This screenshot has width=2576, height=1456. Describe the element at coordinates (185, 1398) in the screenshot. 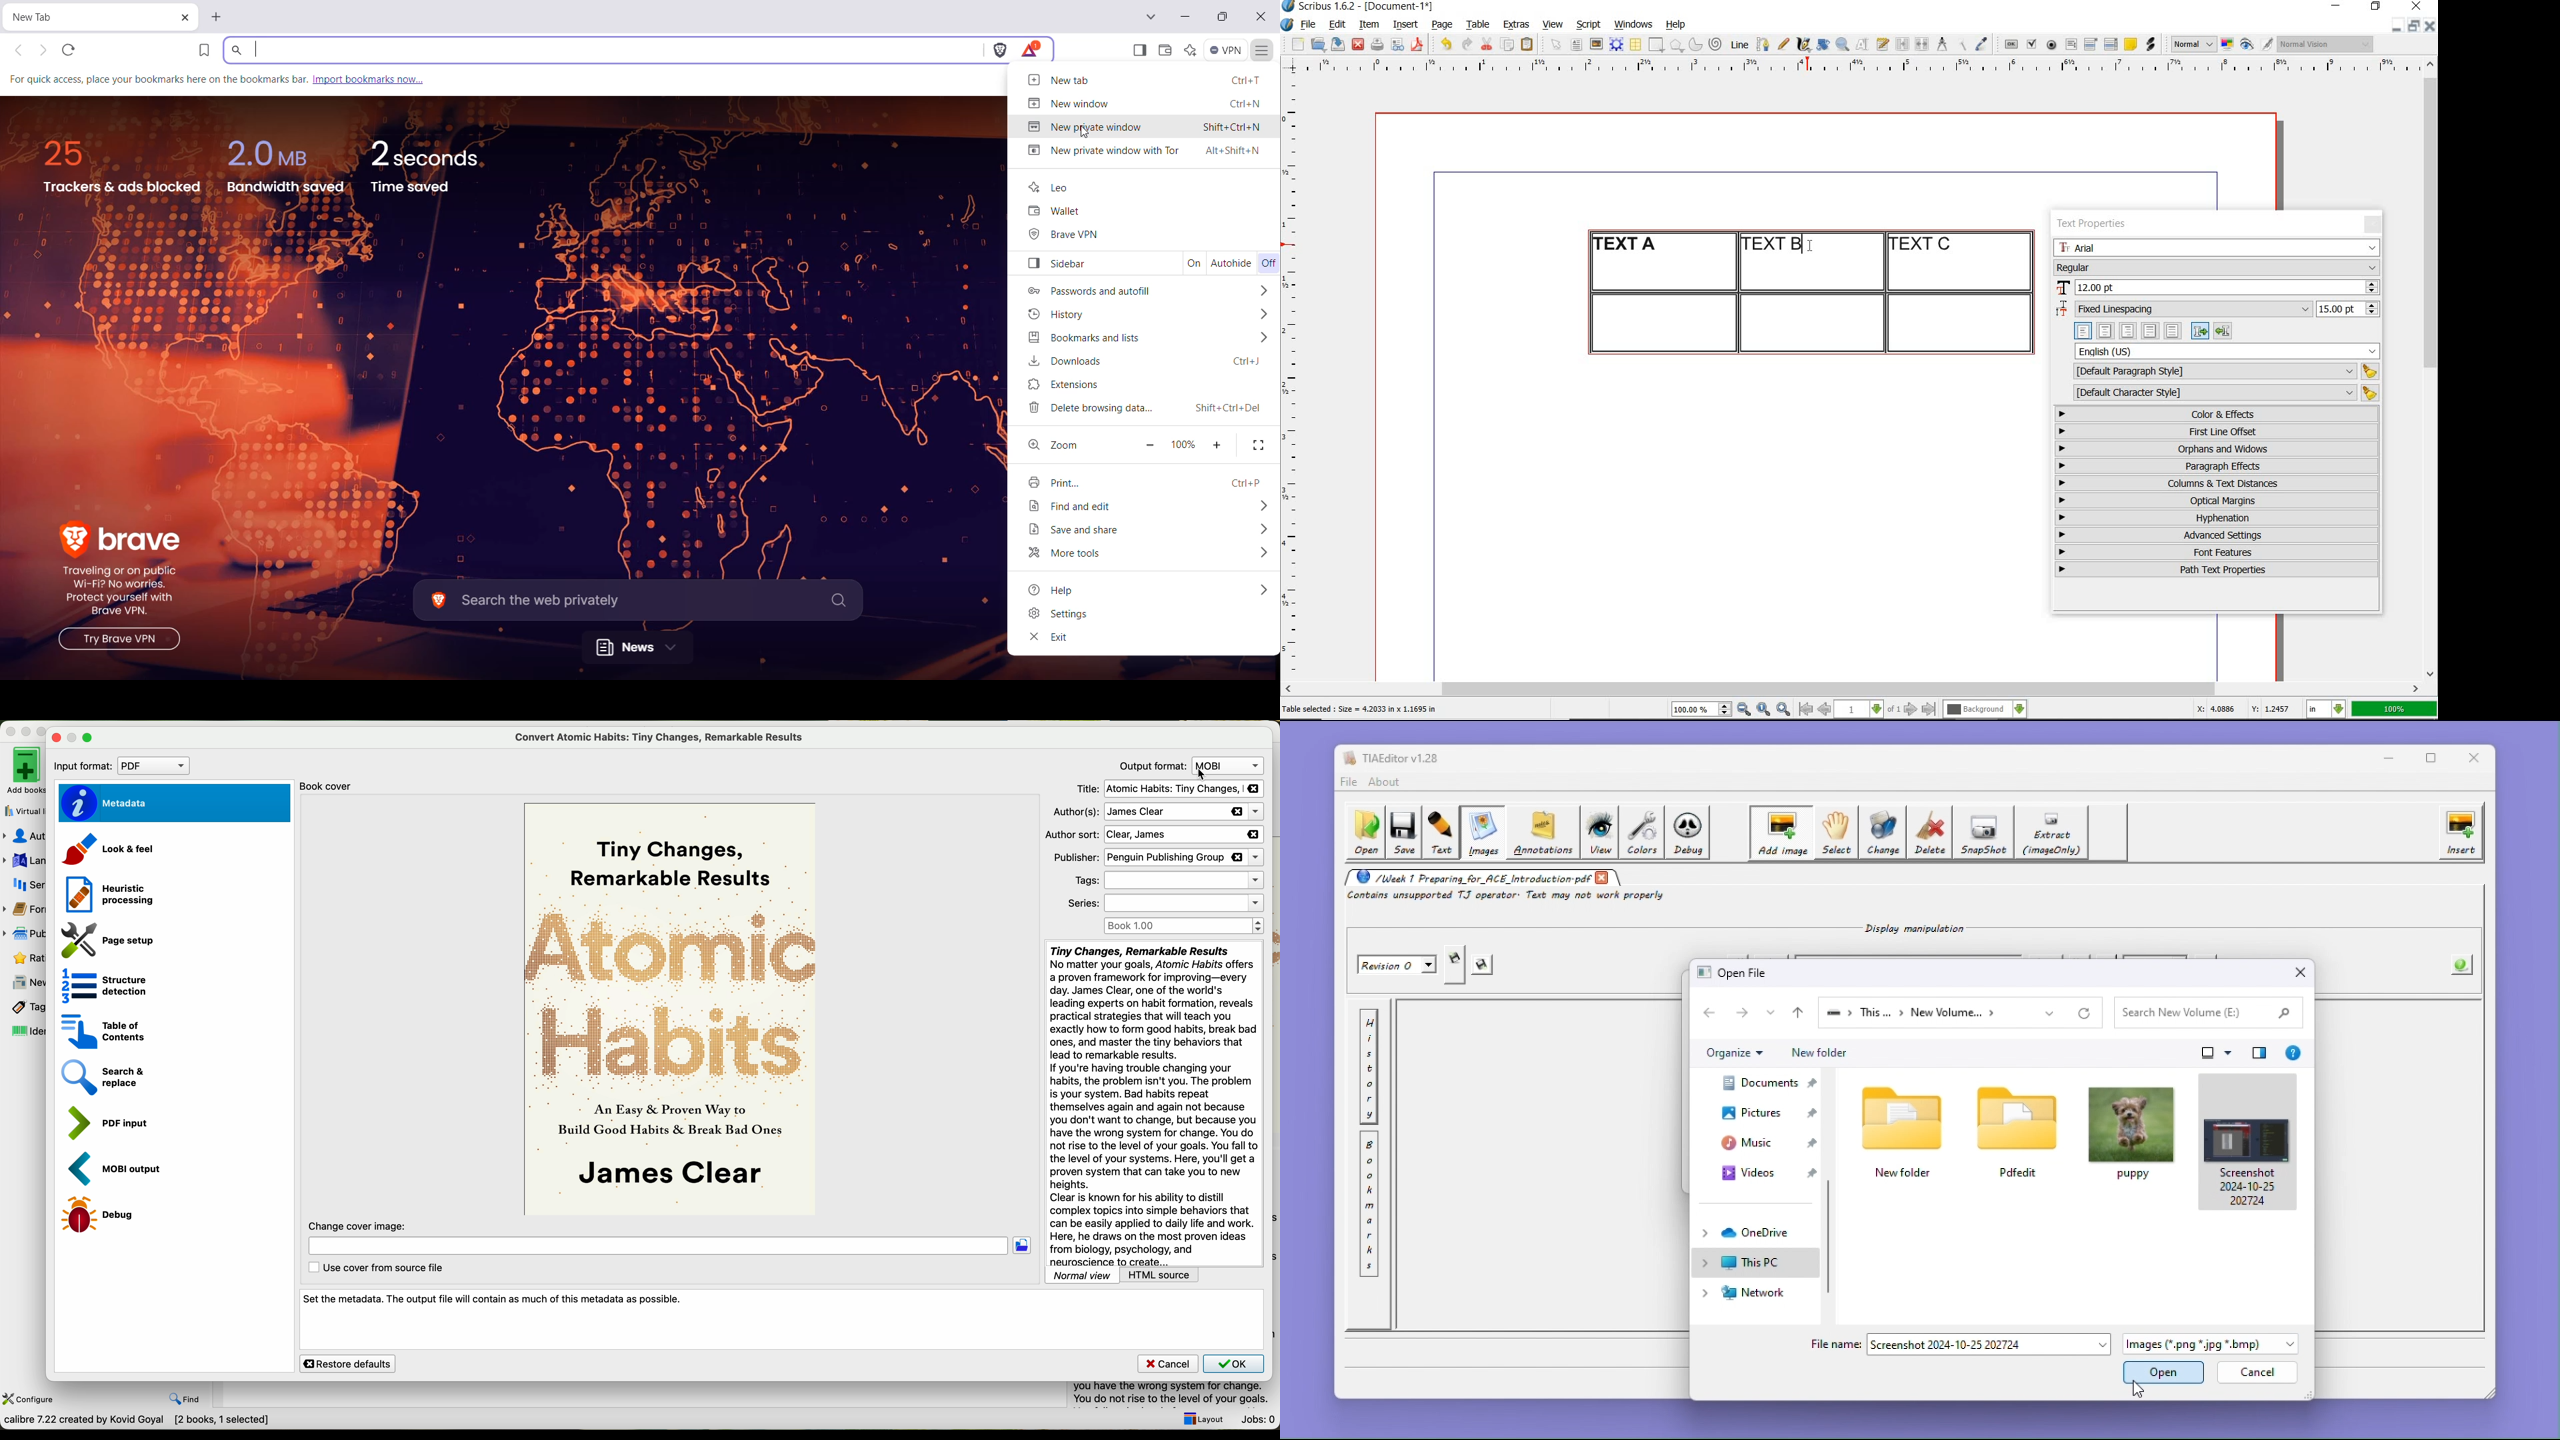

I see `find` at that location.